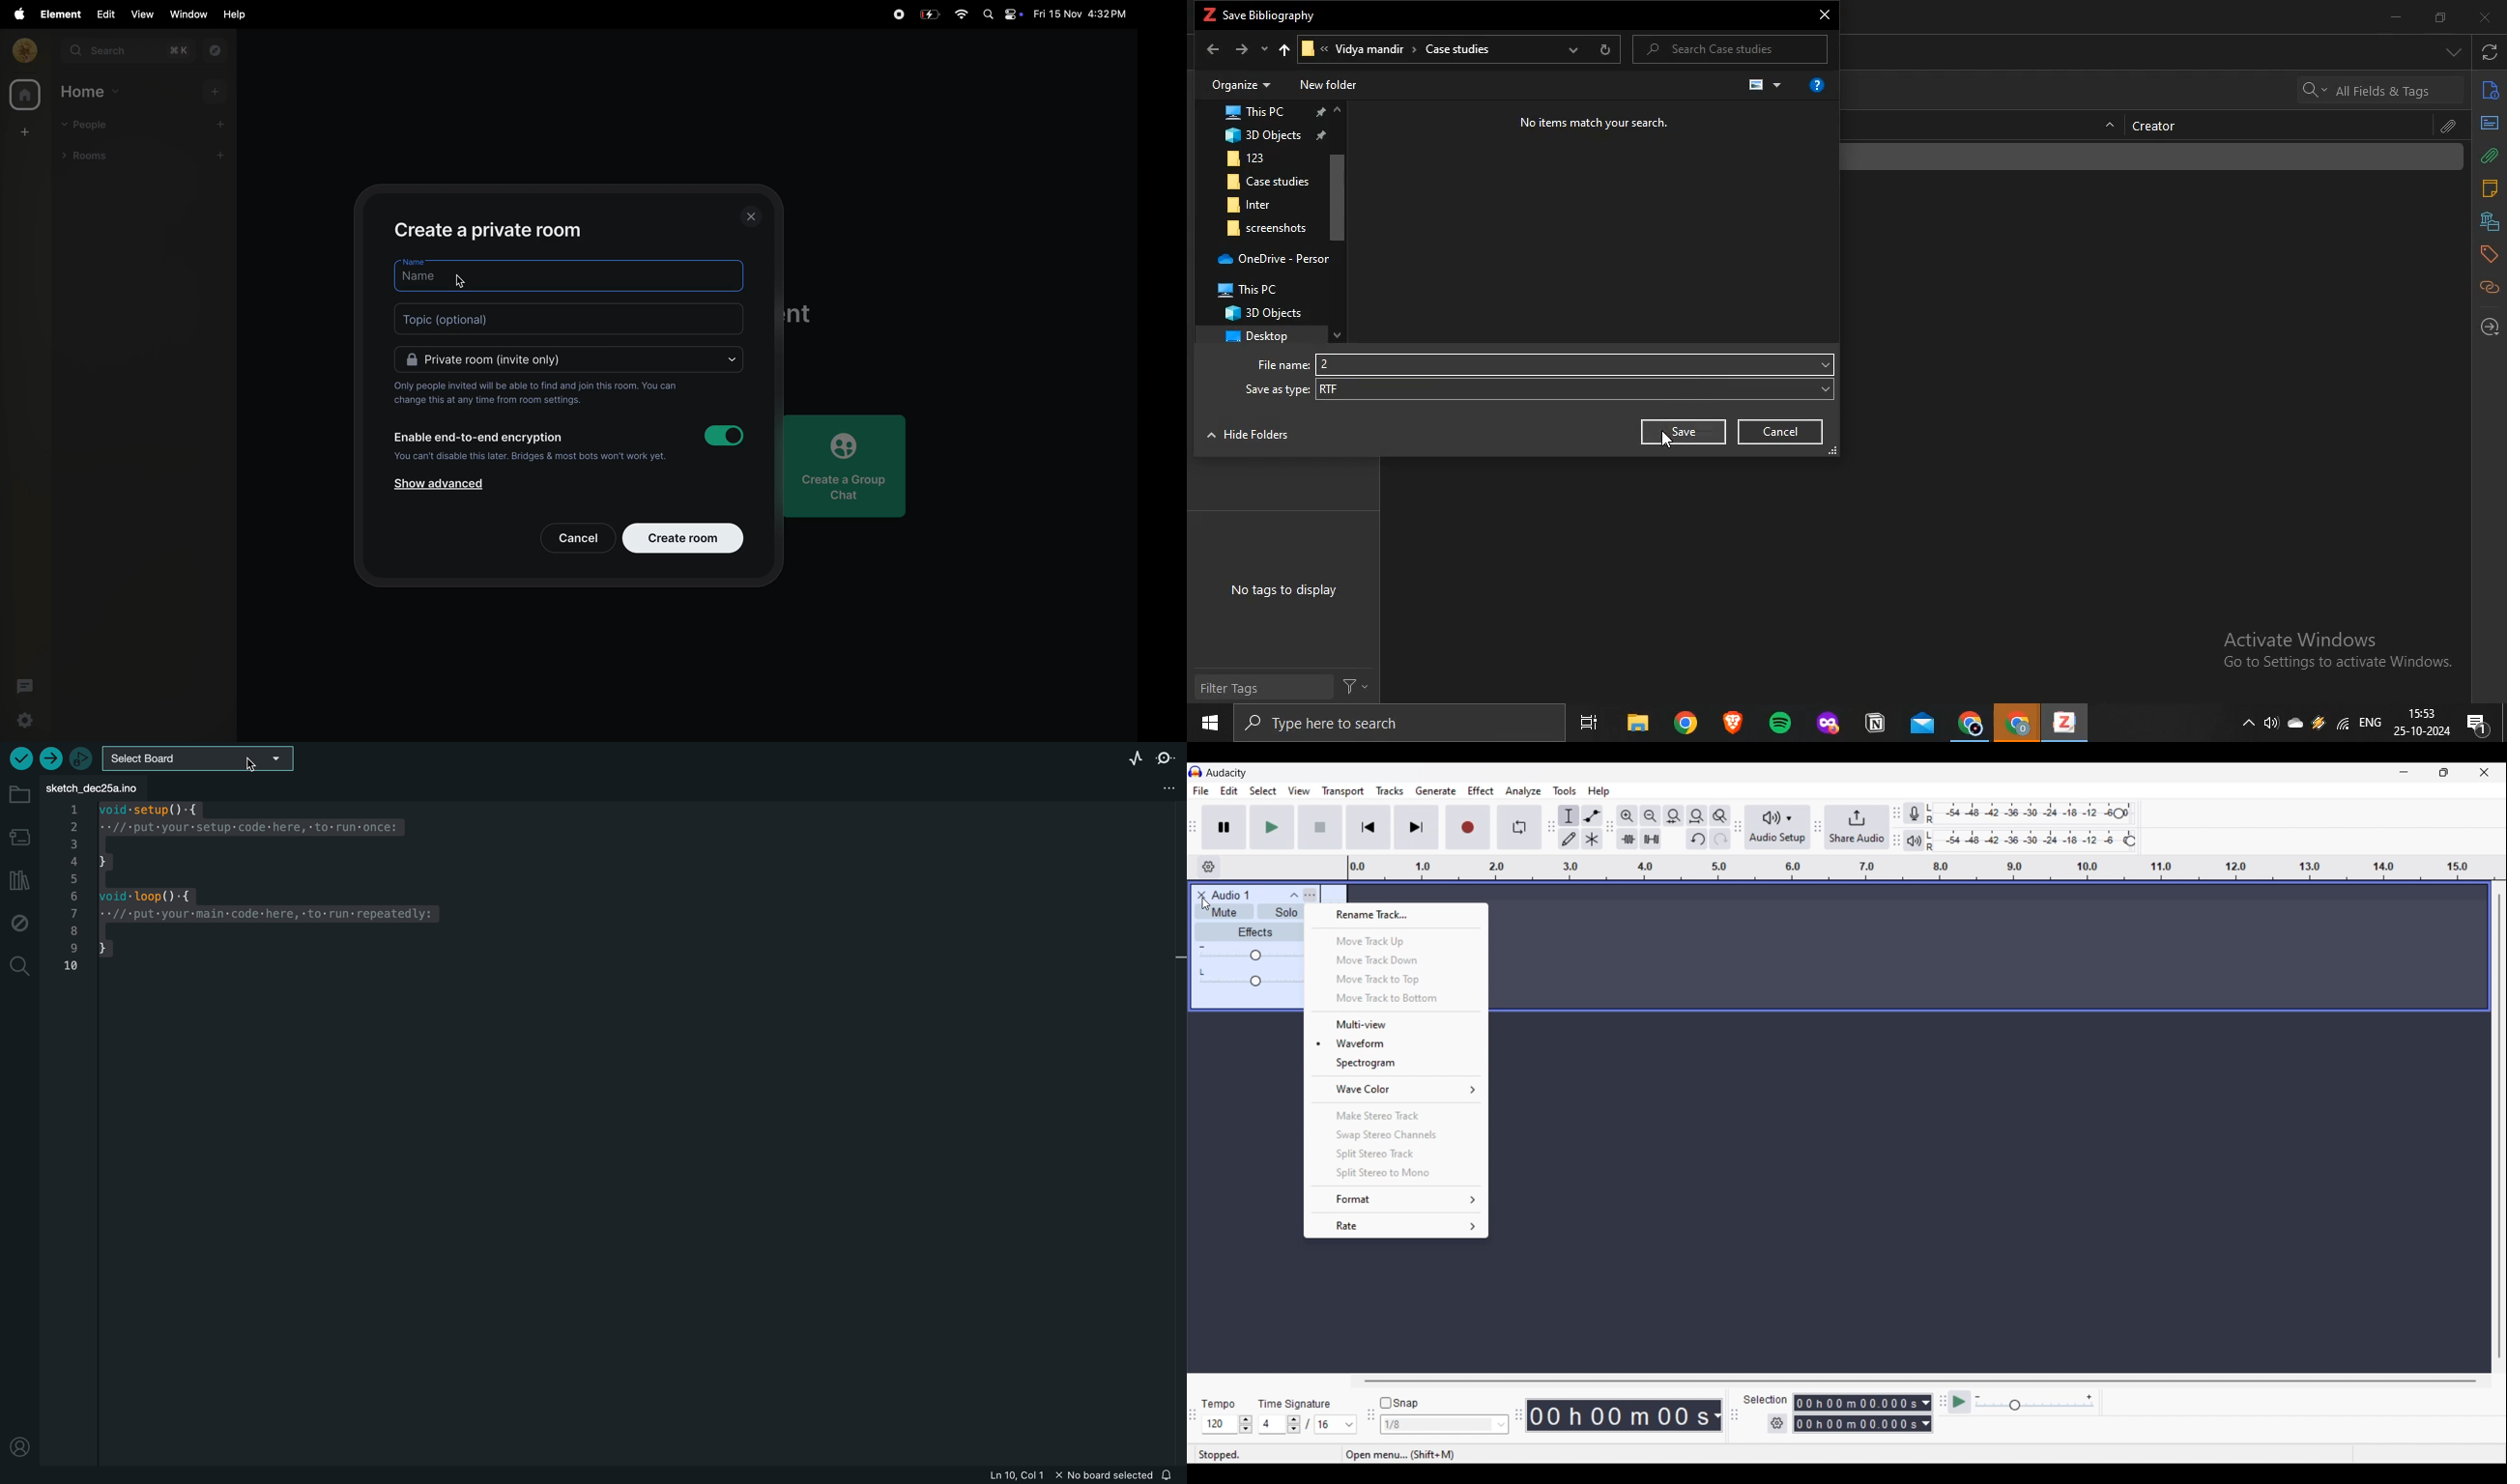 The image size is (2520, 1484). I want to click on ? This PC, so click(1264, 290).